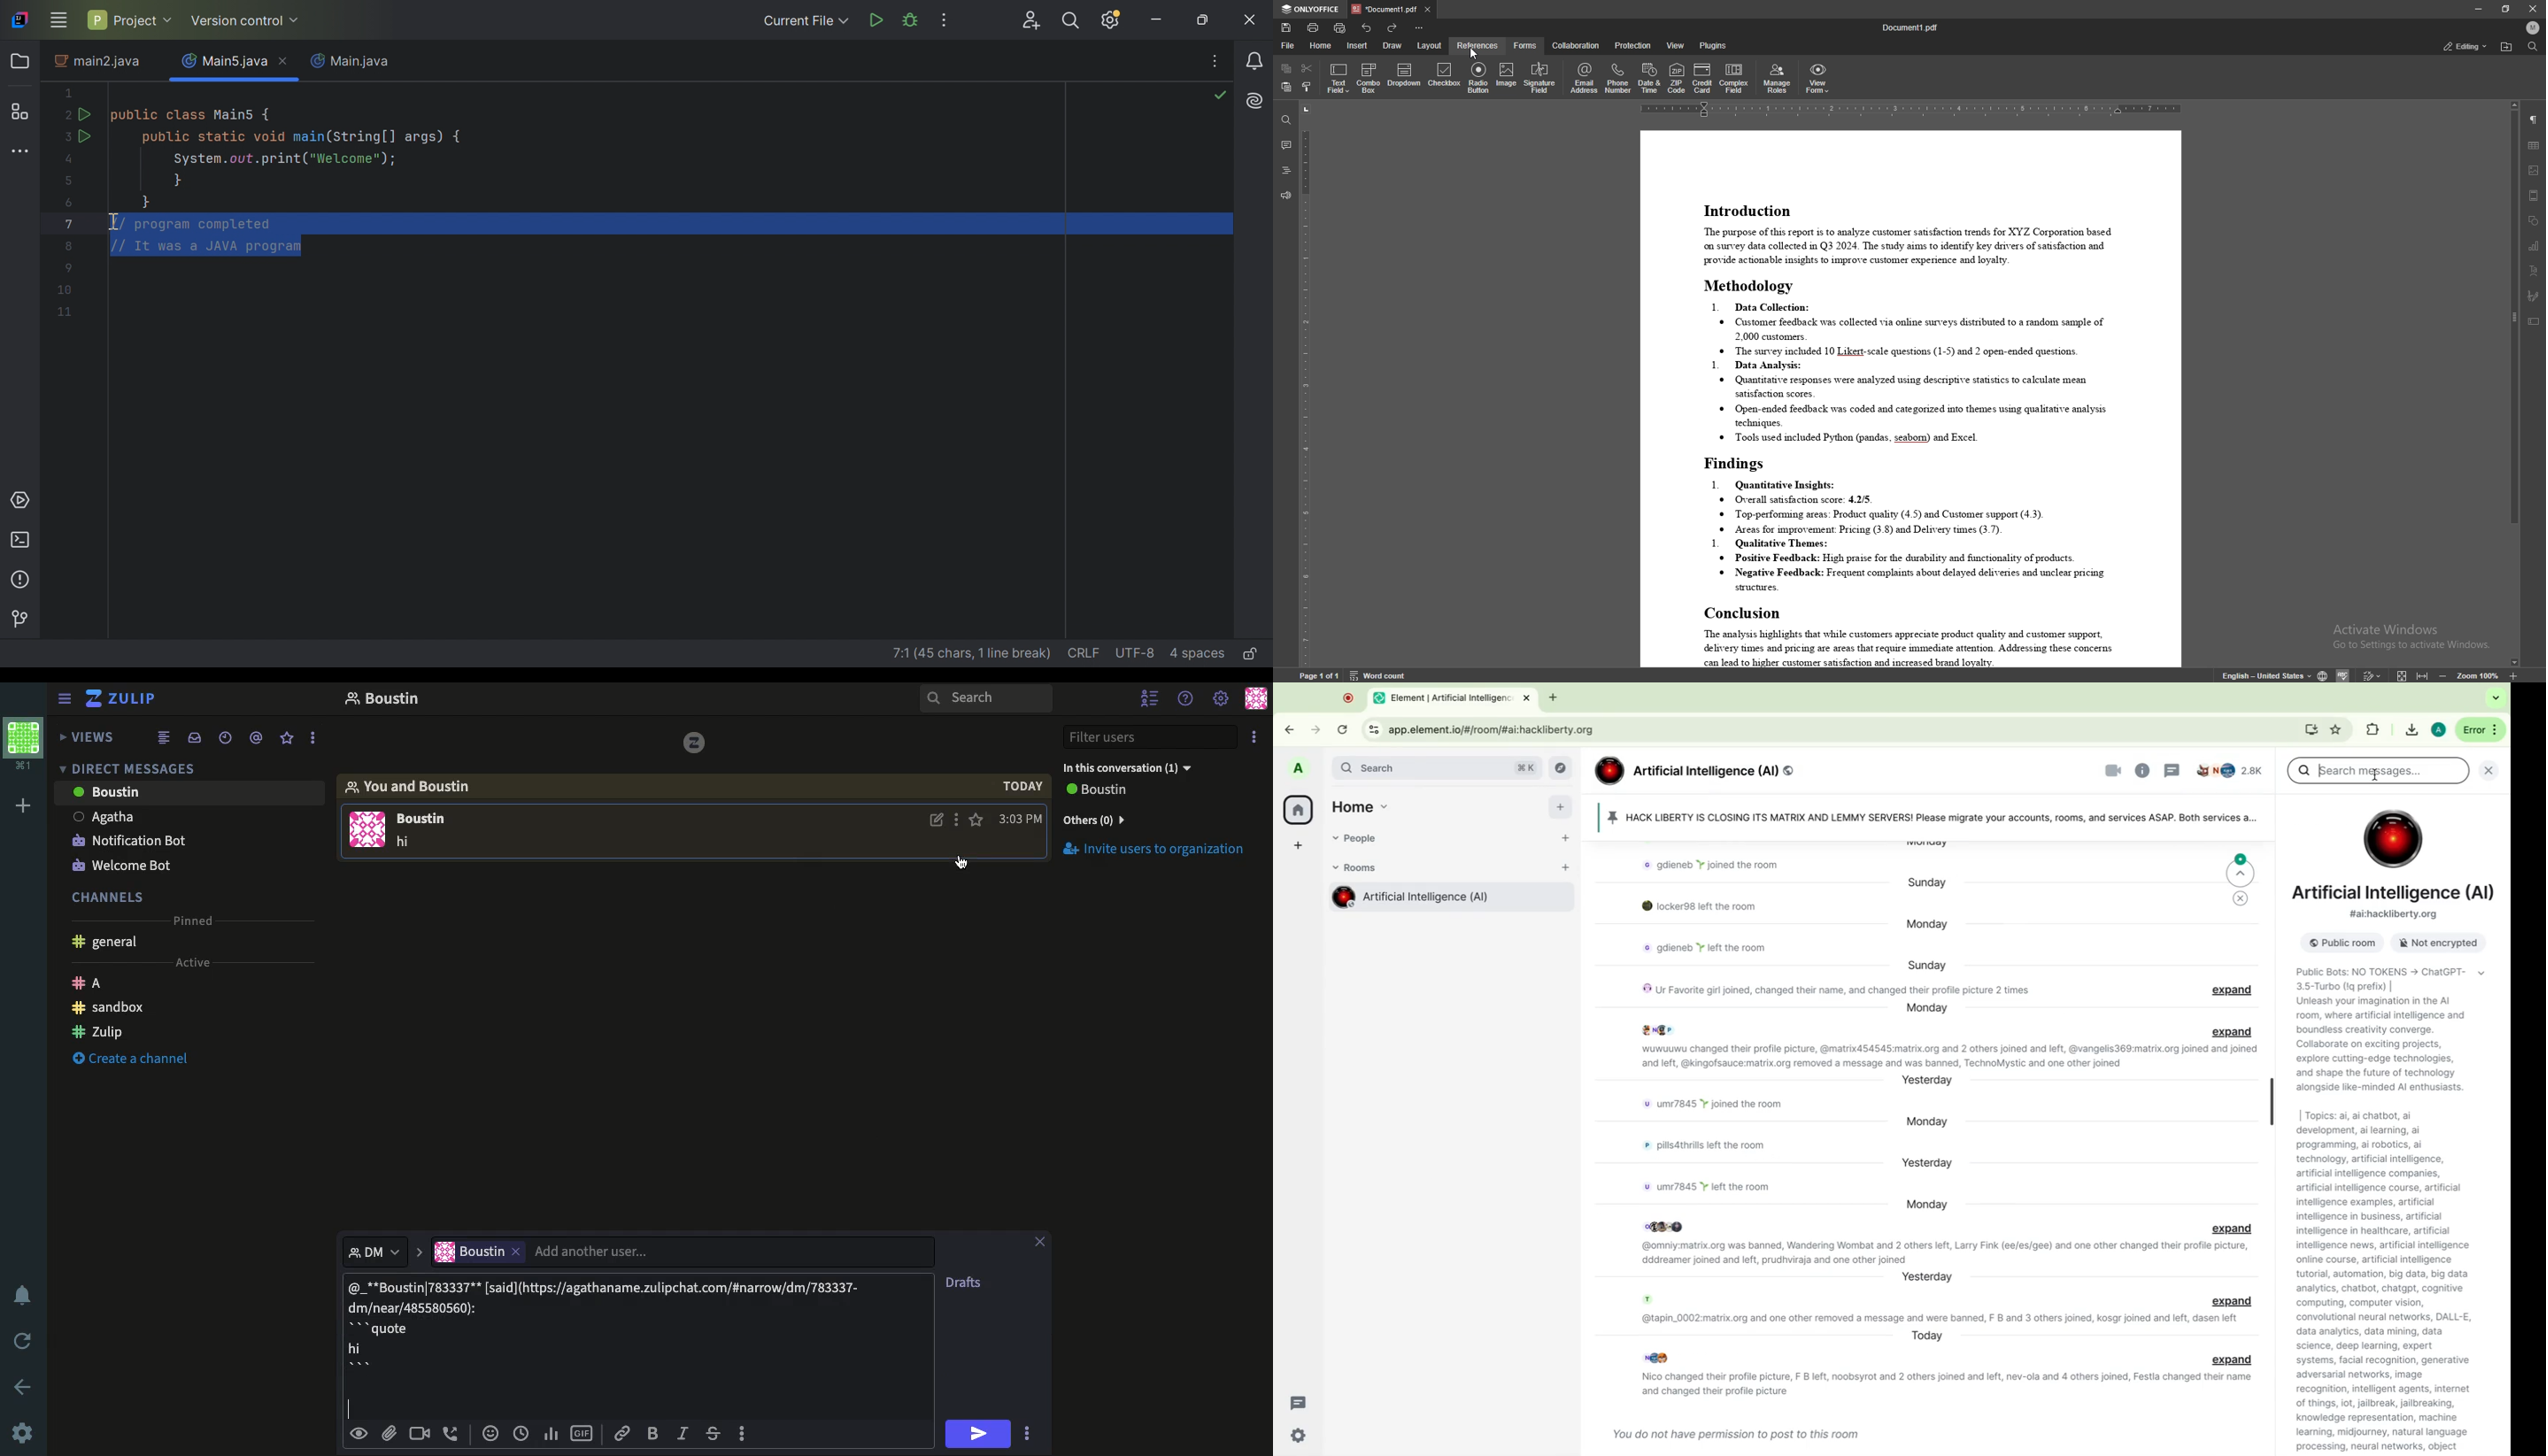 This screenshot has height=1456, width=2548. What do you see at coordinates (25, 1432) in the screenshot?
I see `Settings` at bounding box center [25, 1432].